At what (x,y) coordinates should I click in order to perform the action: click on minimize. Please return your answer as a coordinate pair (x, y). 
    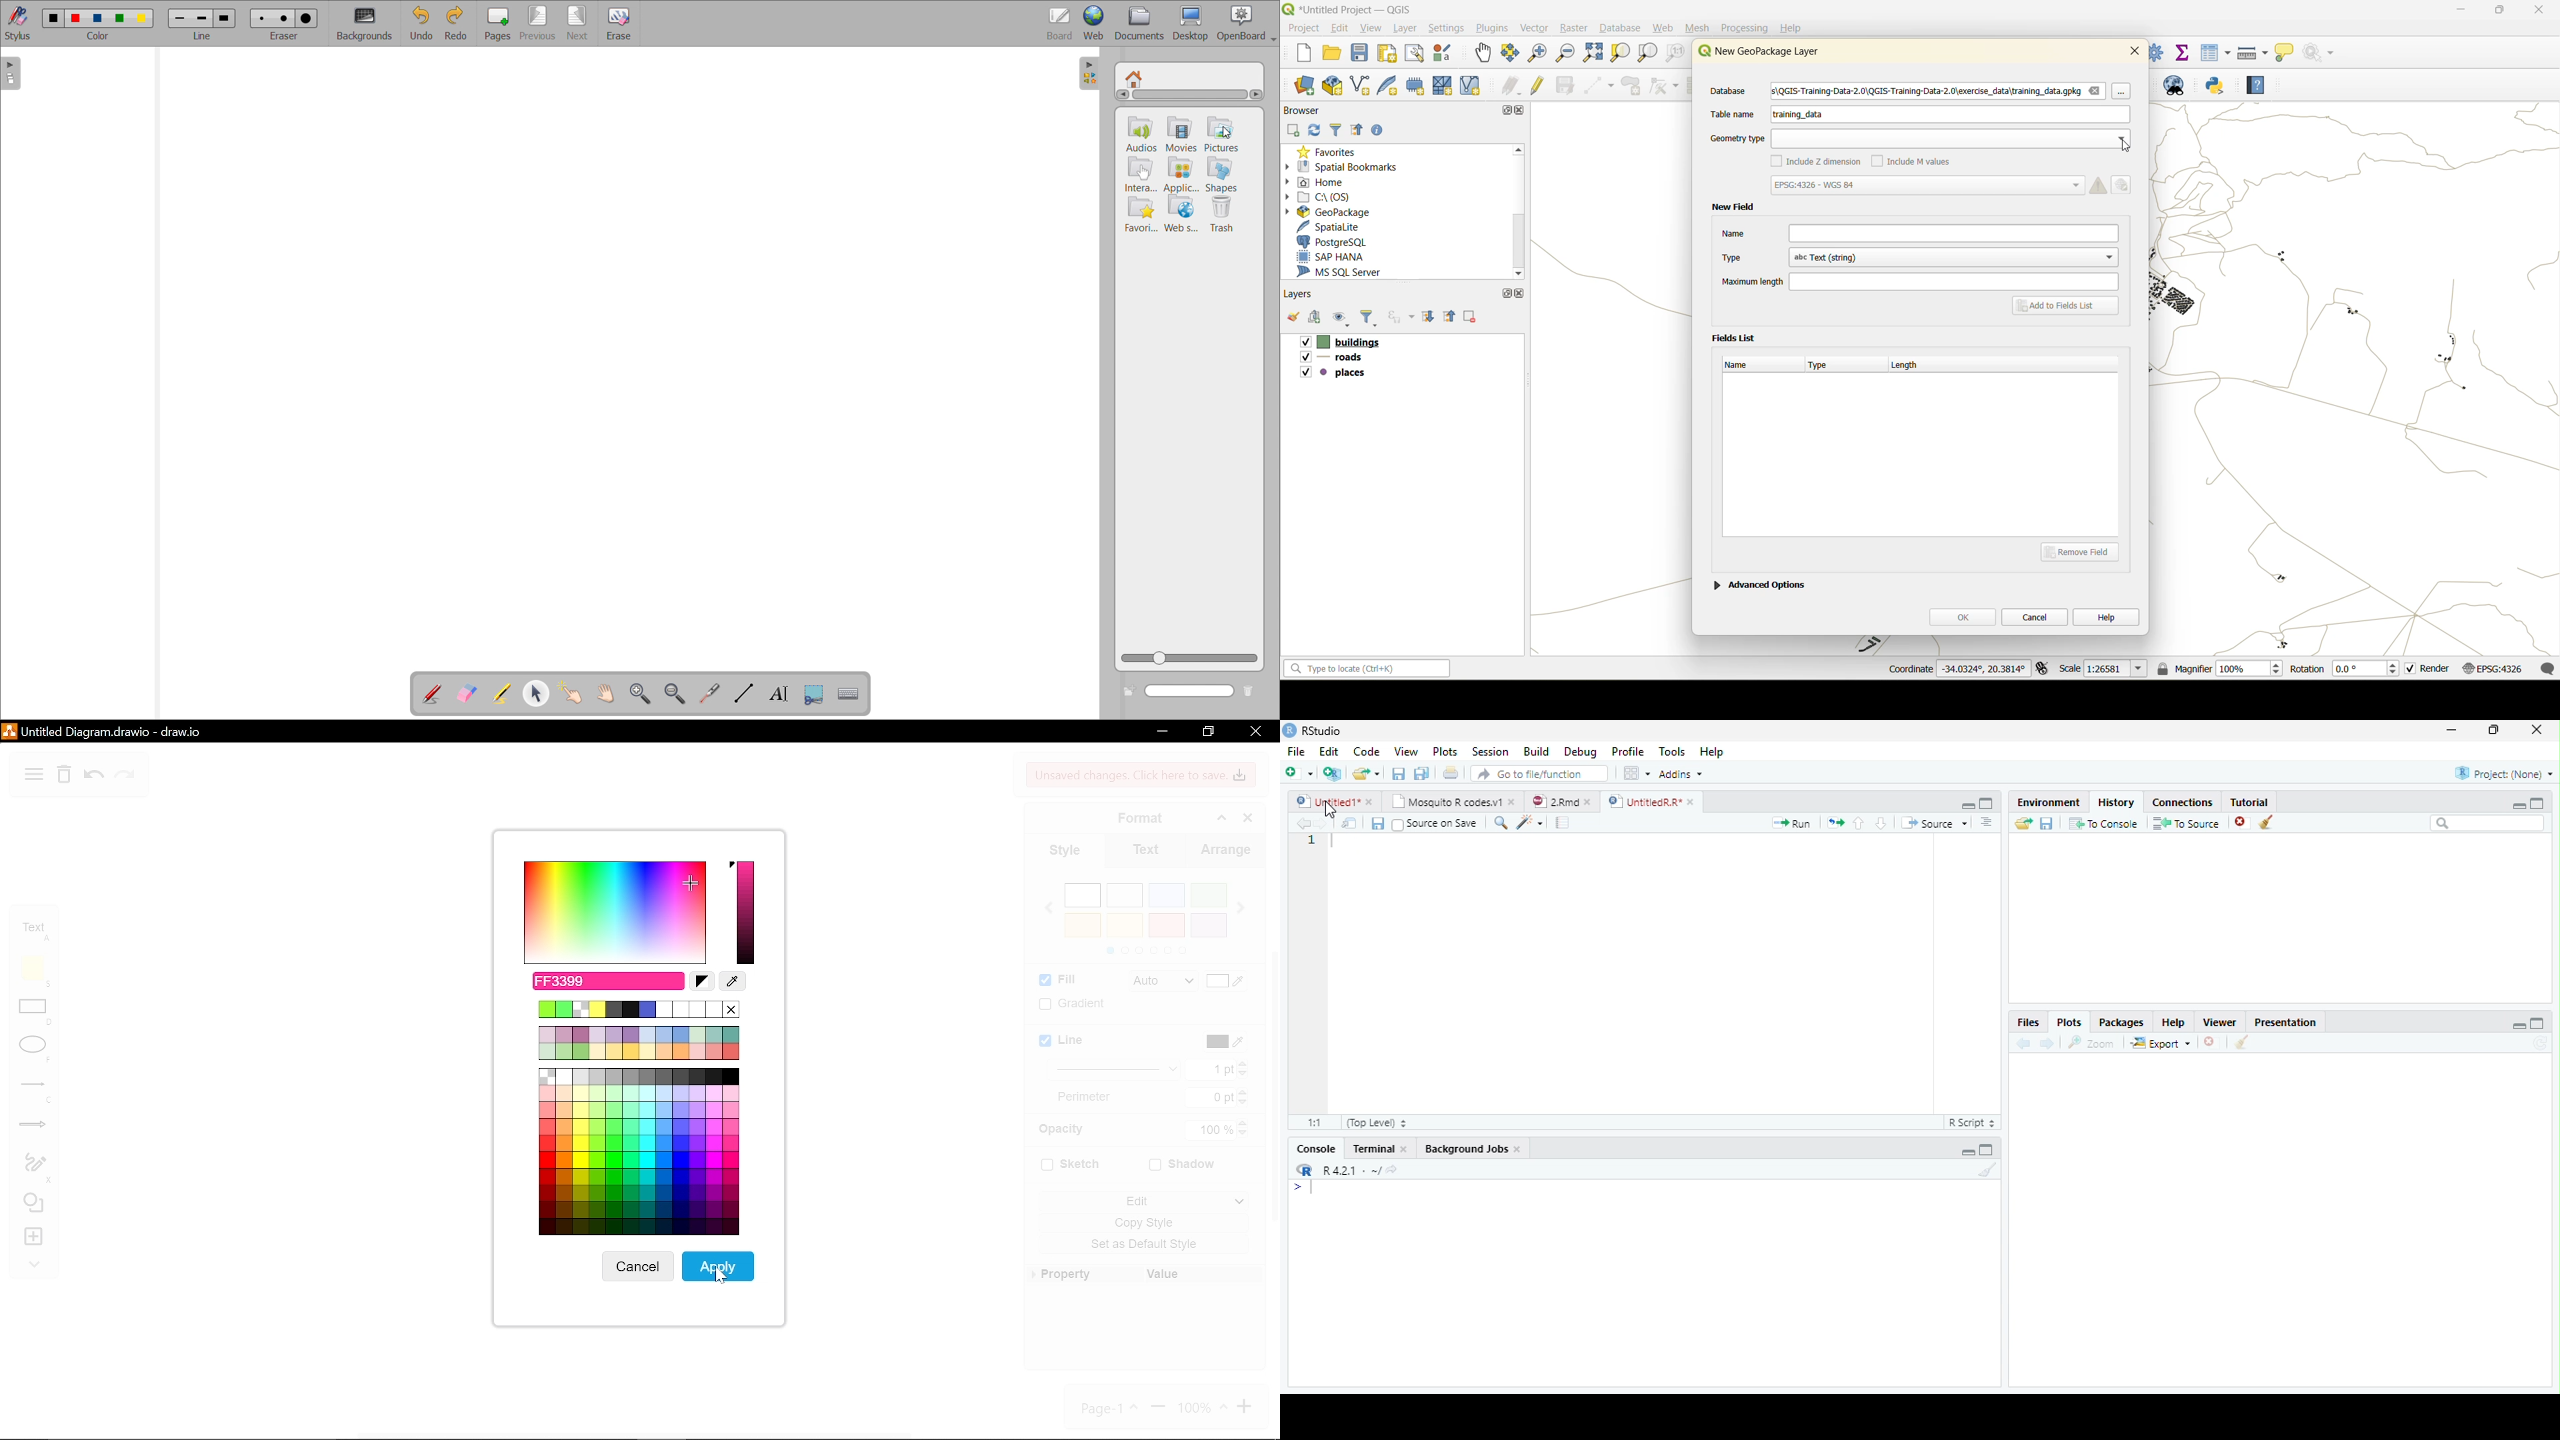
    Looking at the image, I should click on (2517, 1028).